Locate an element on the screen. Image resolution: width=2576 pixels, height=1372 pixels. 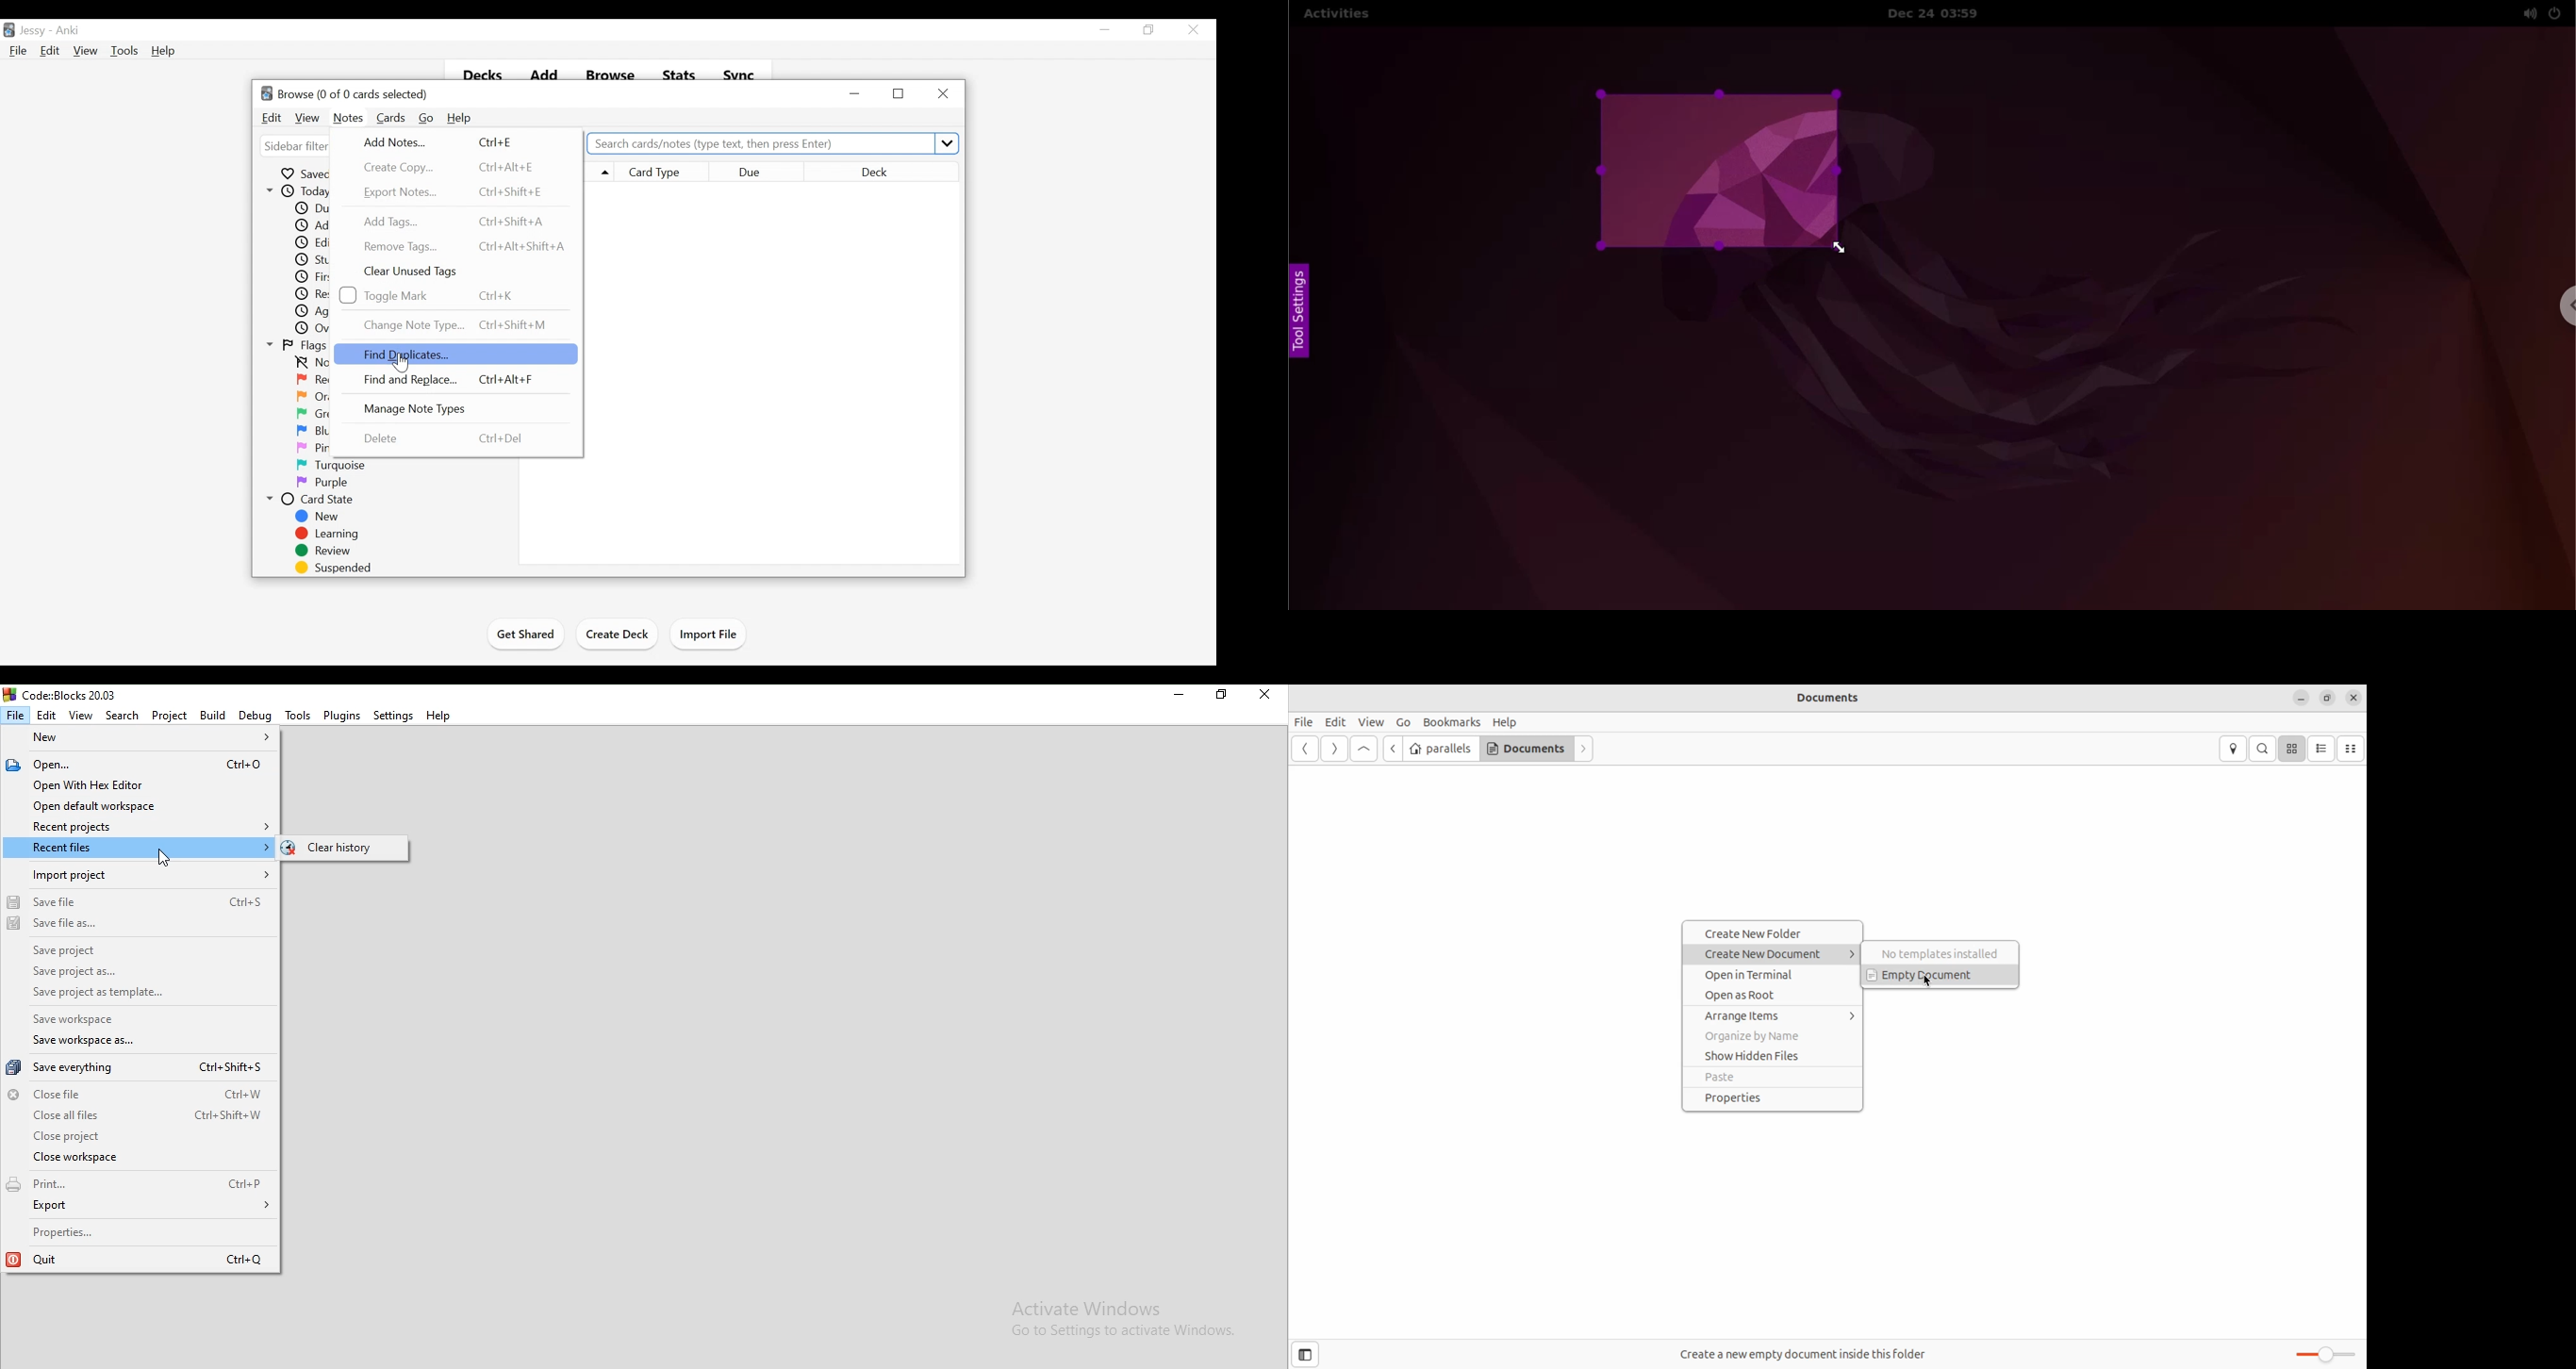
Close is located at coordinates (1192, 29).